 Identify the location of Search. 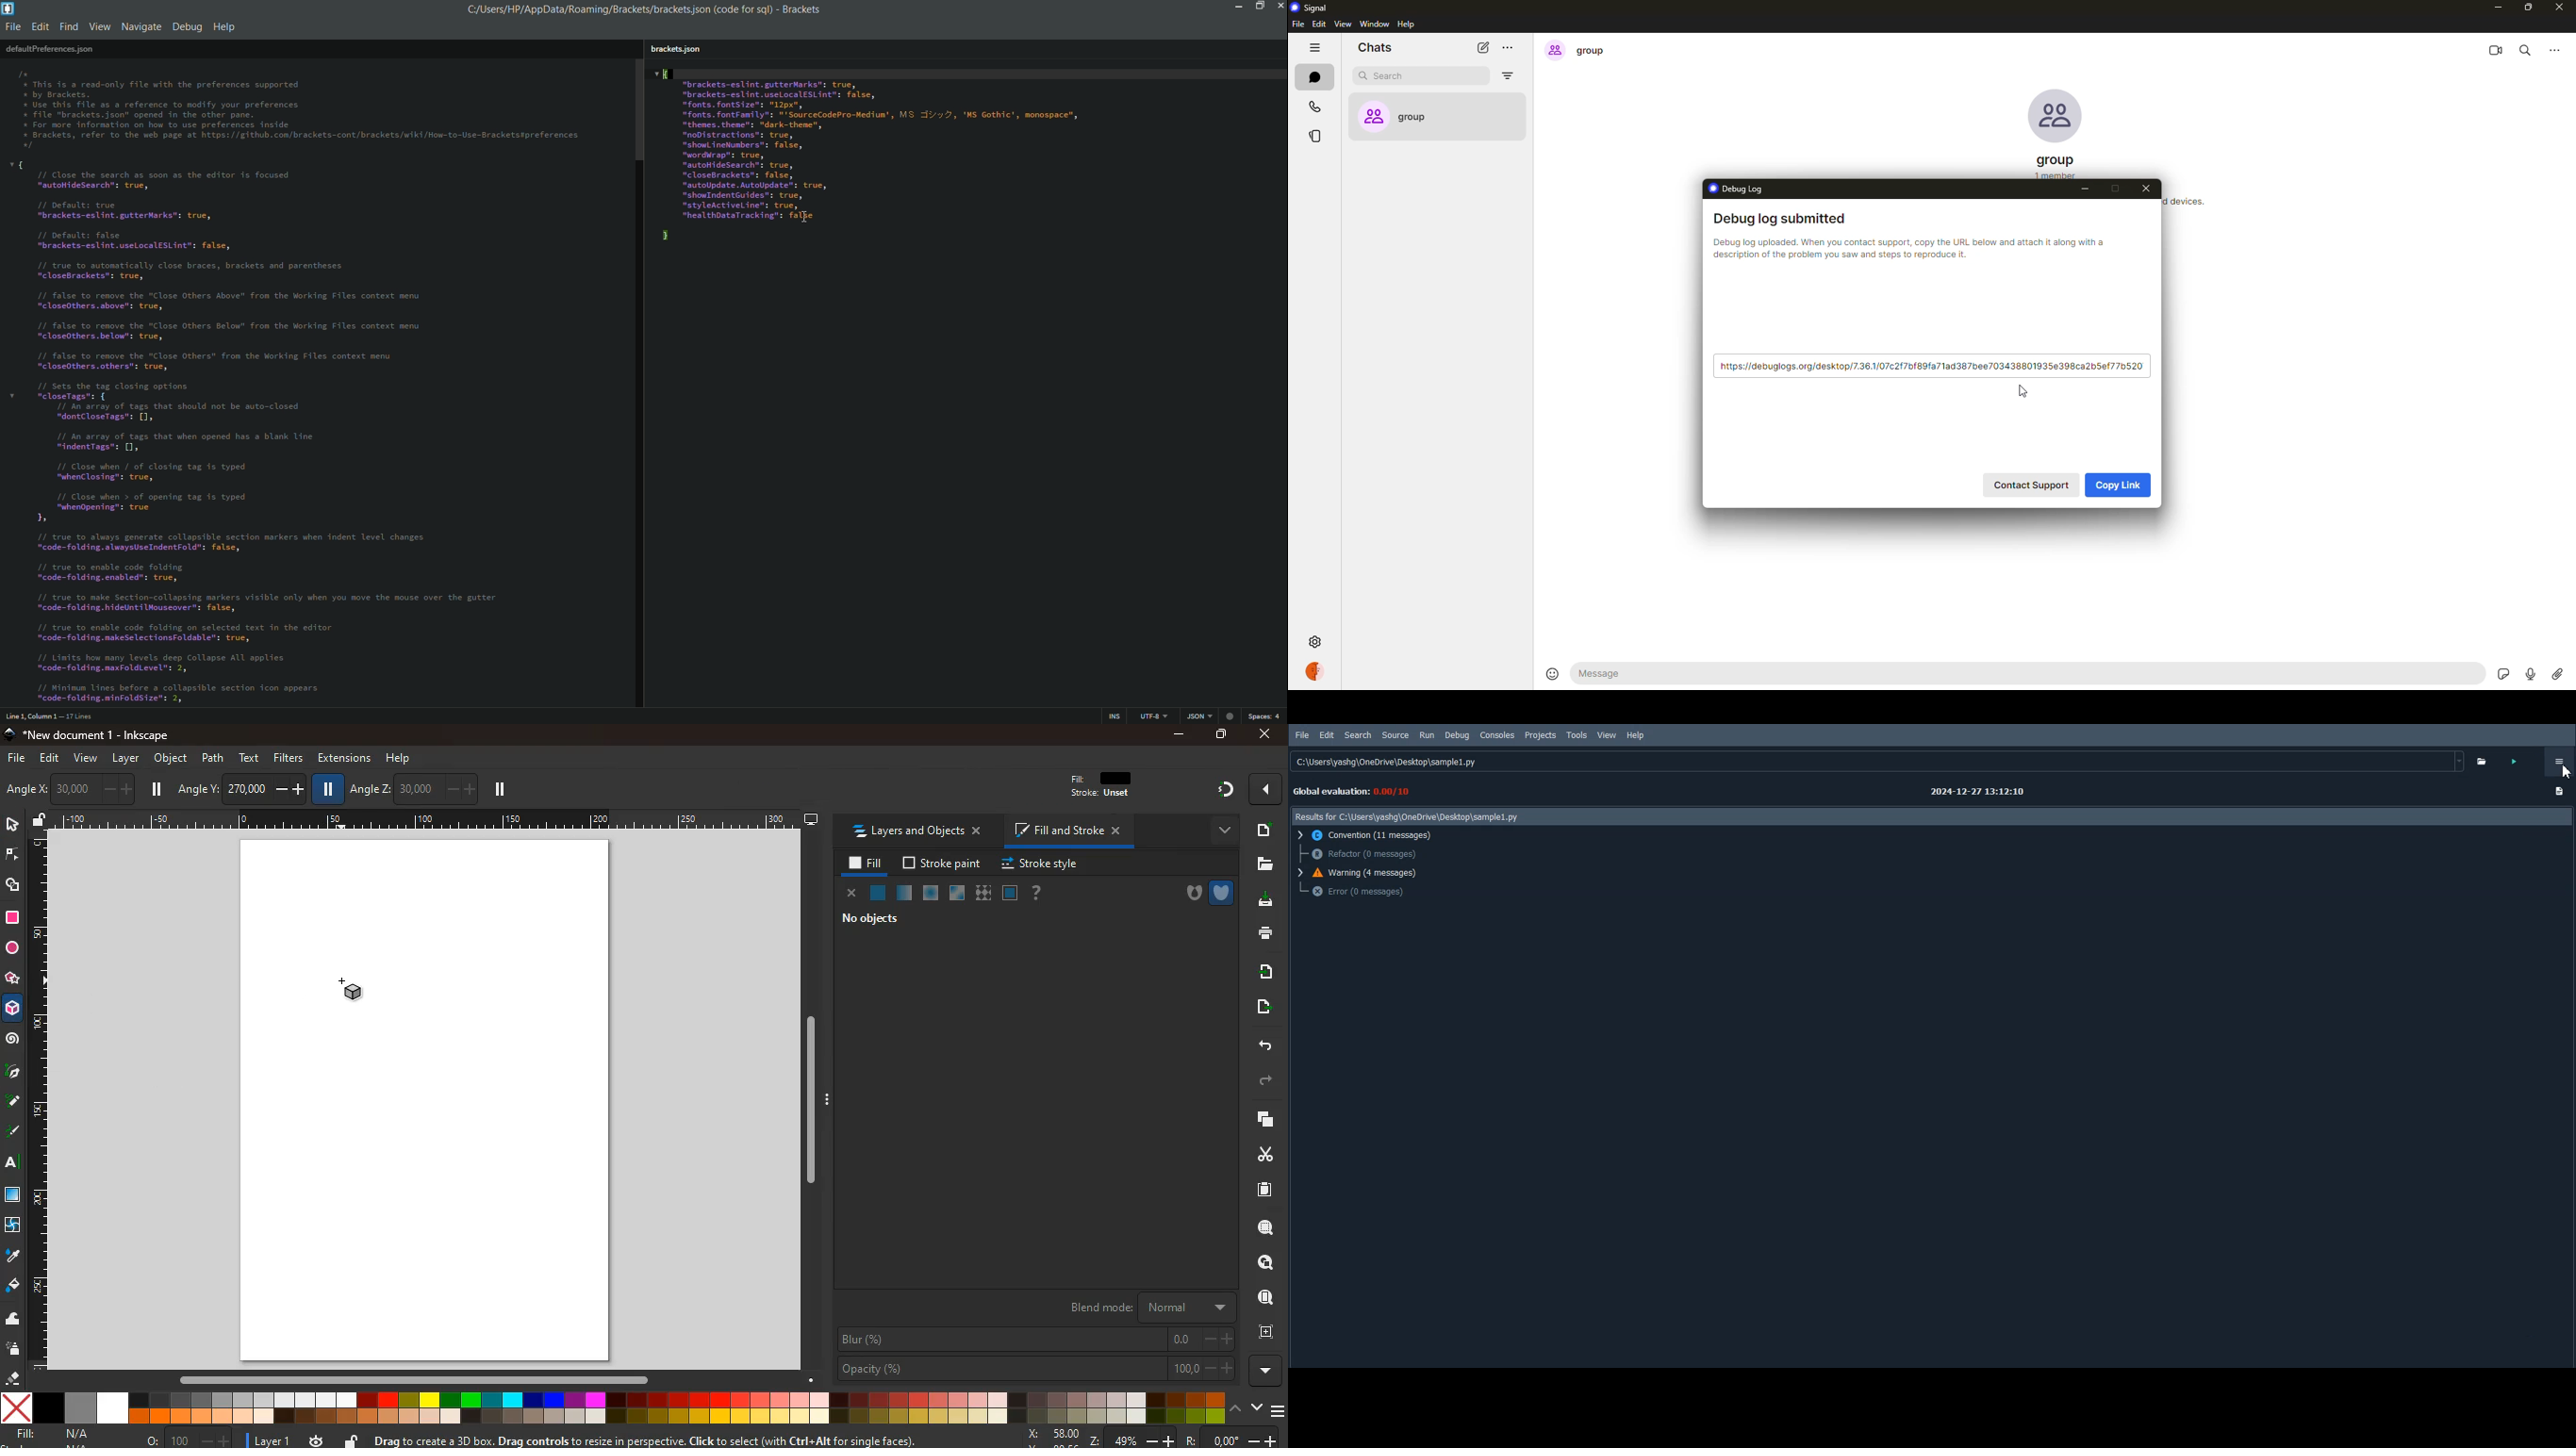
(1358, 735).